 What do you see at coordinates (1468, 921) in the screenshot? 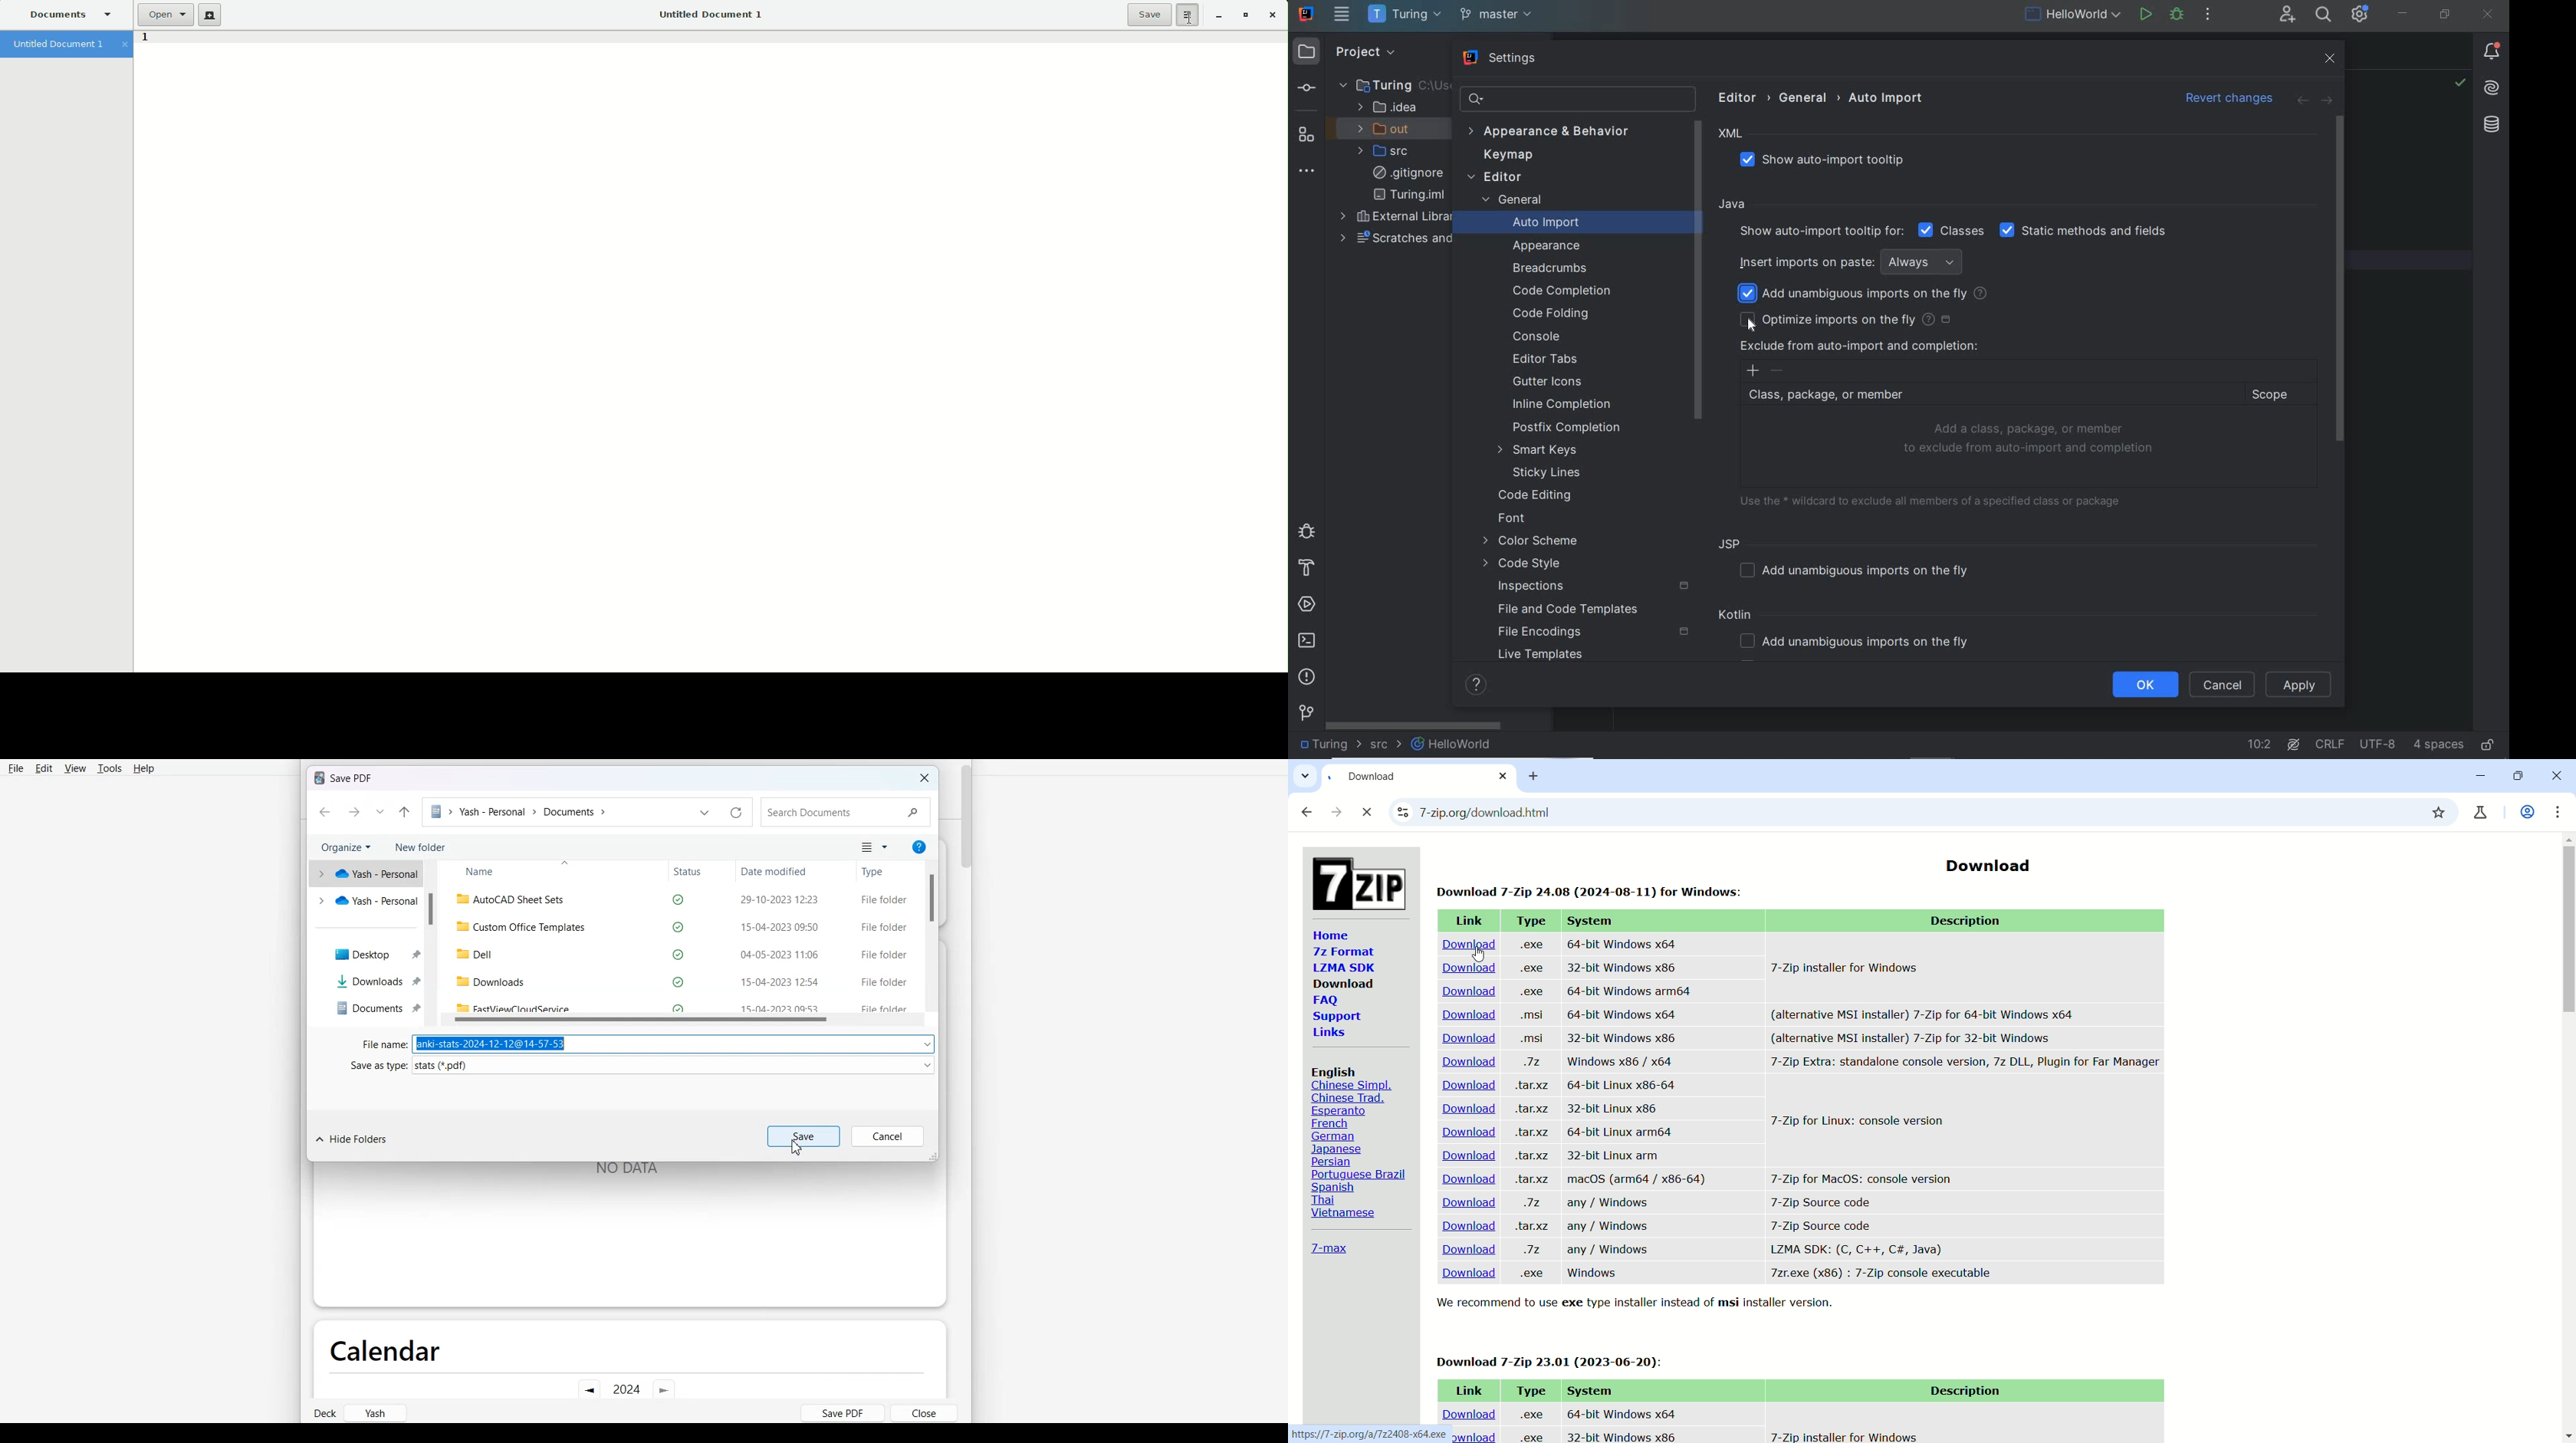
I see `Link` at bounding box center [1468, 921].